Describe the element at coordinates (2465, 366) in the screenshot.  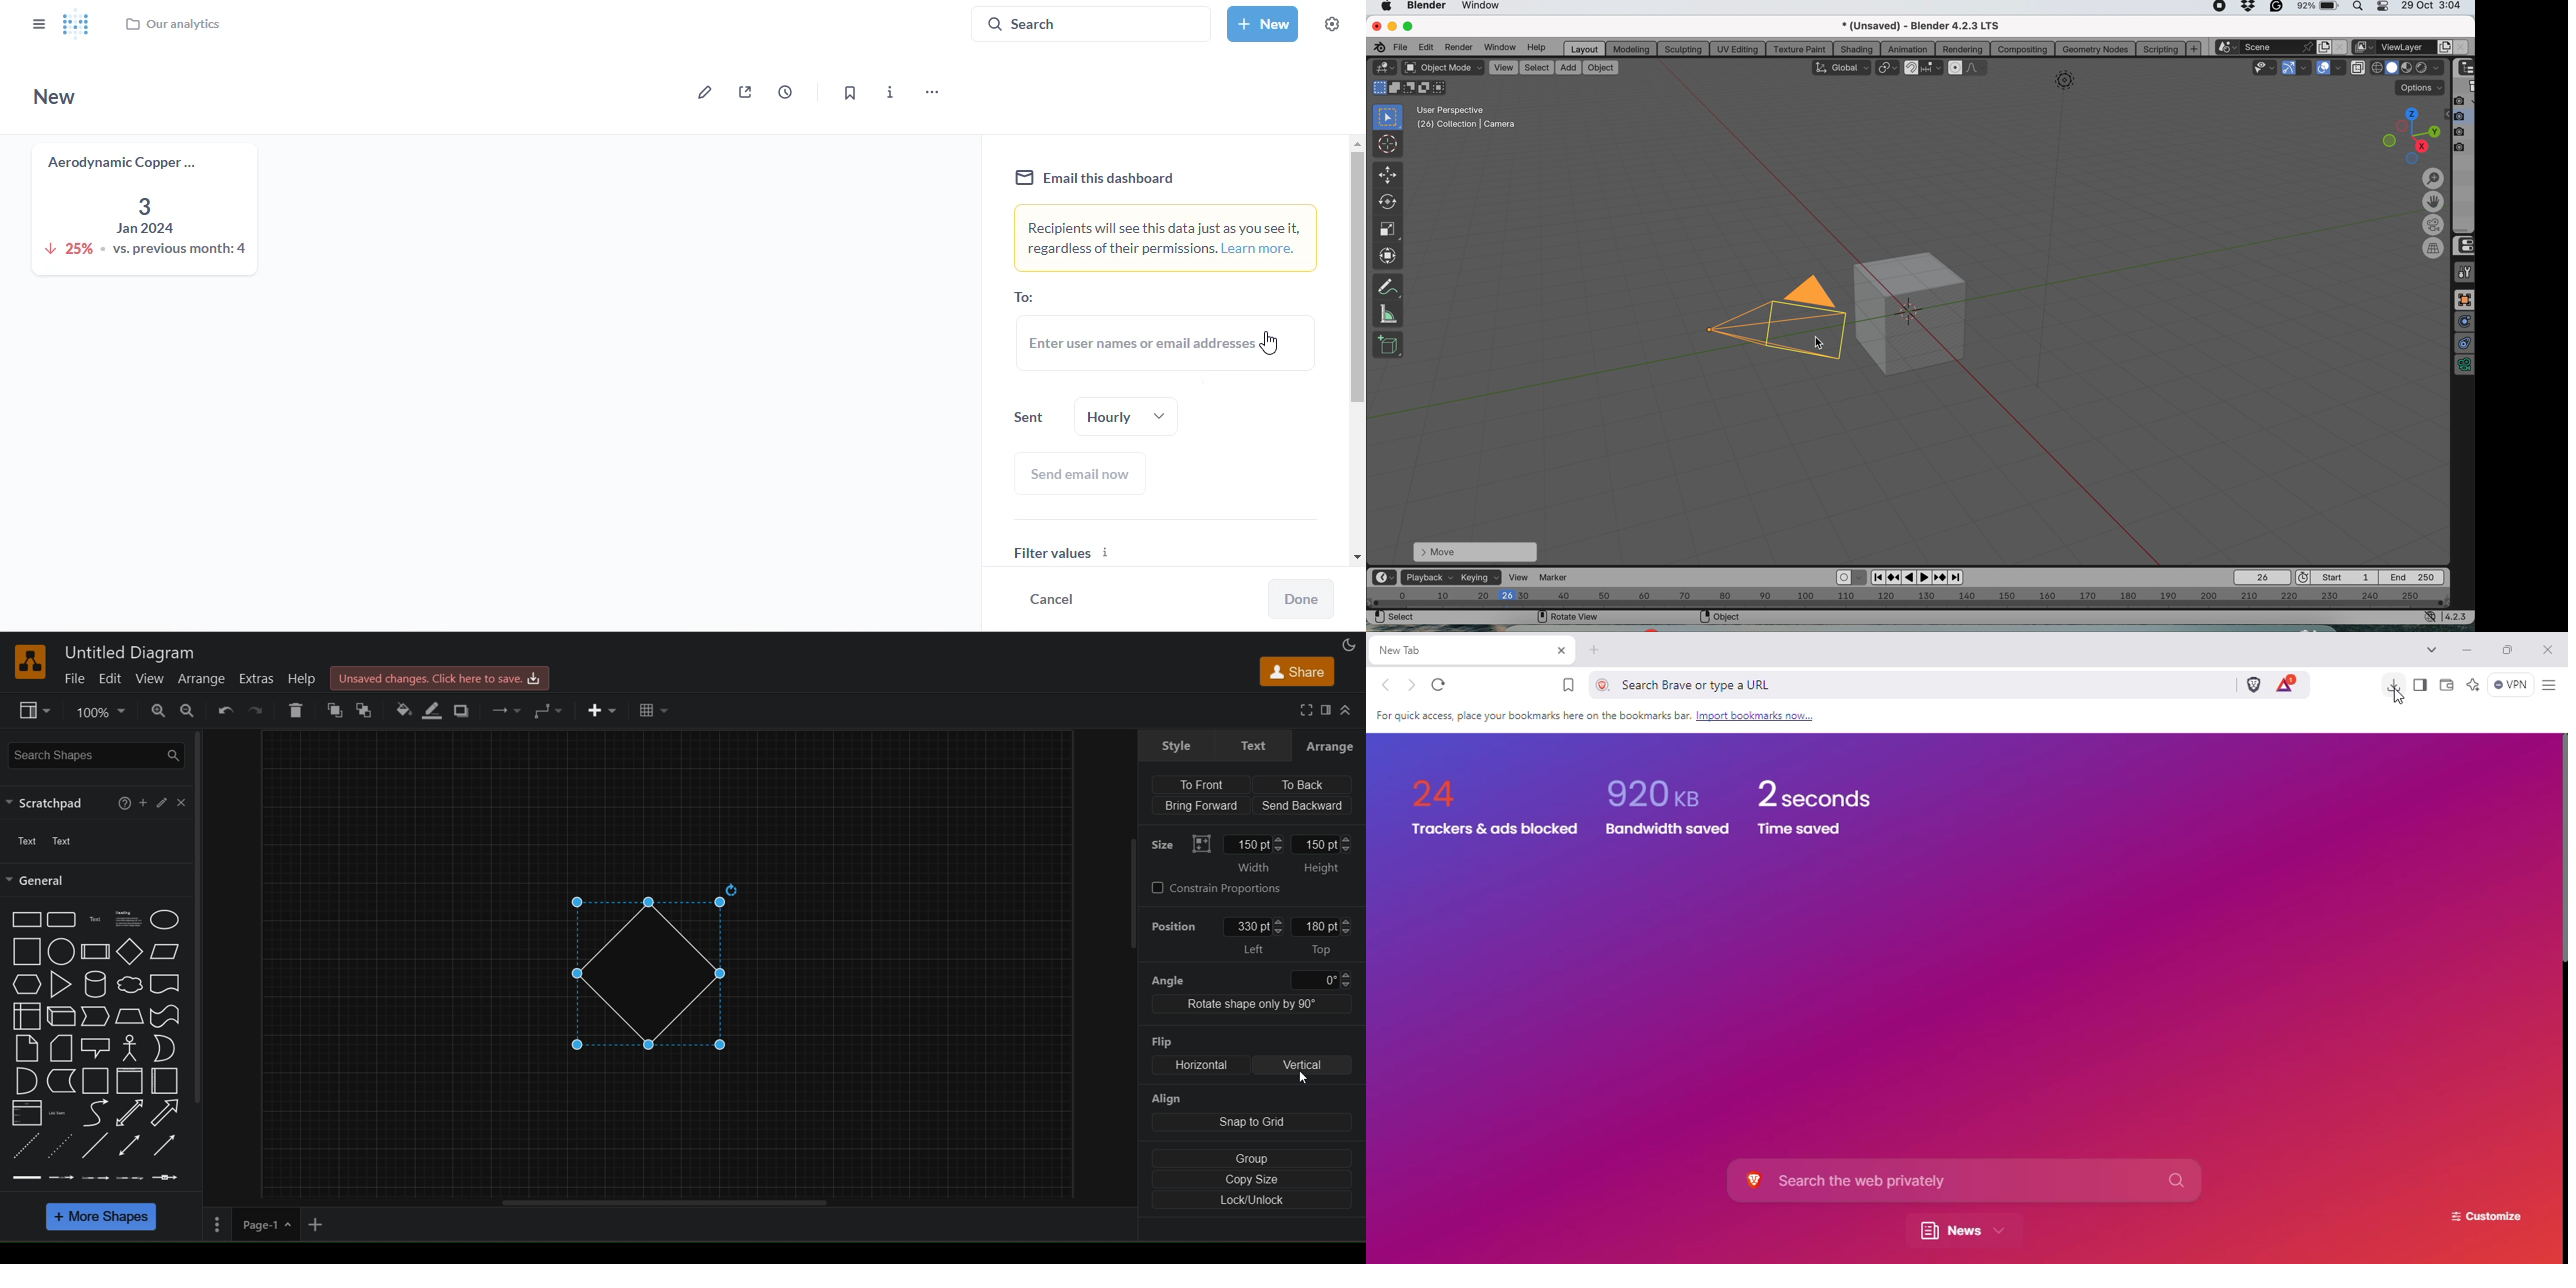
I see `data` at that location.